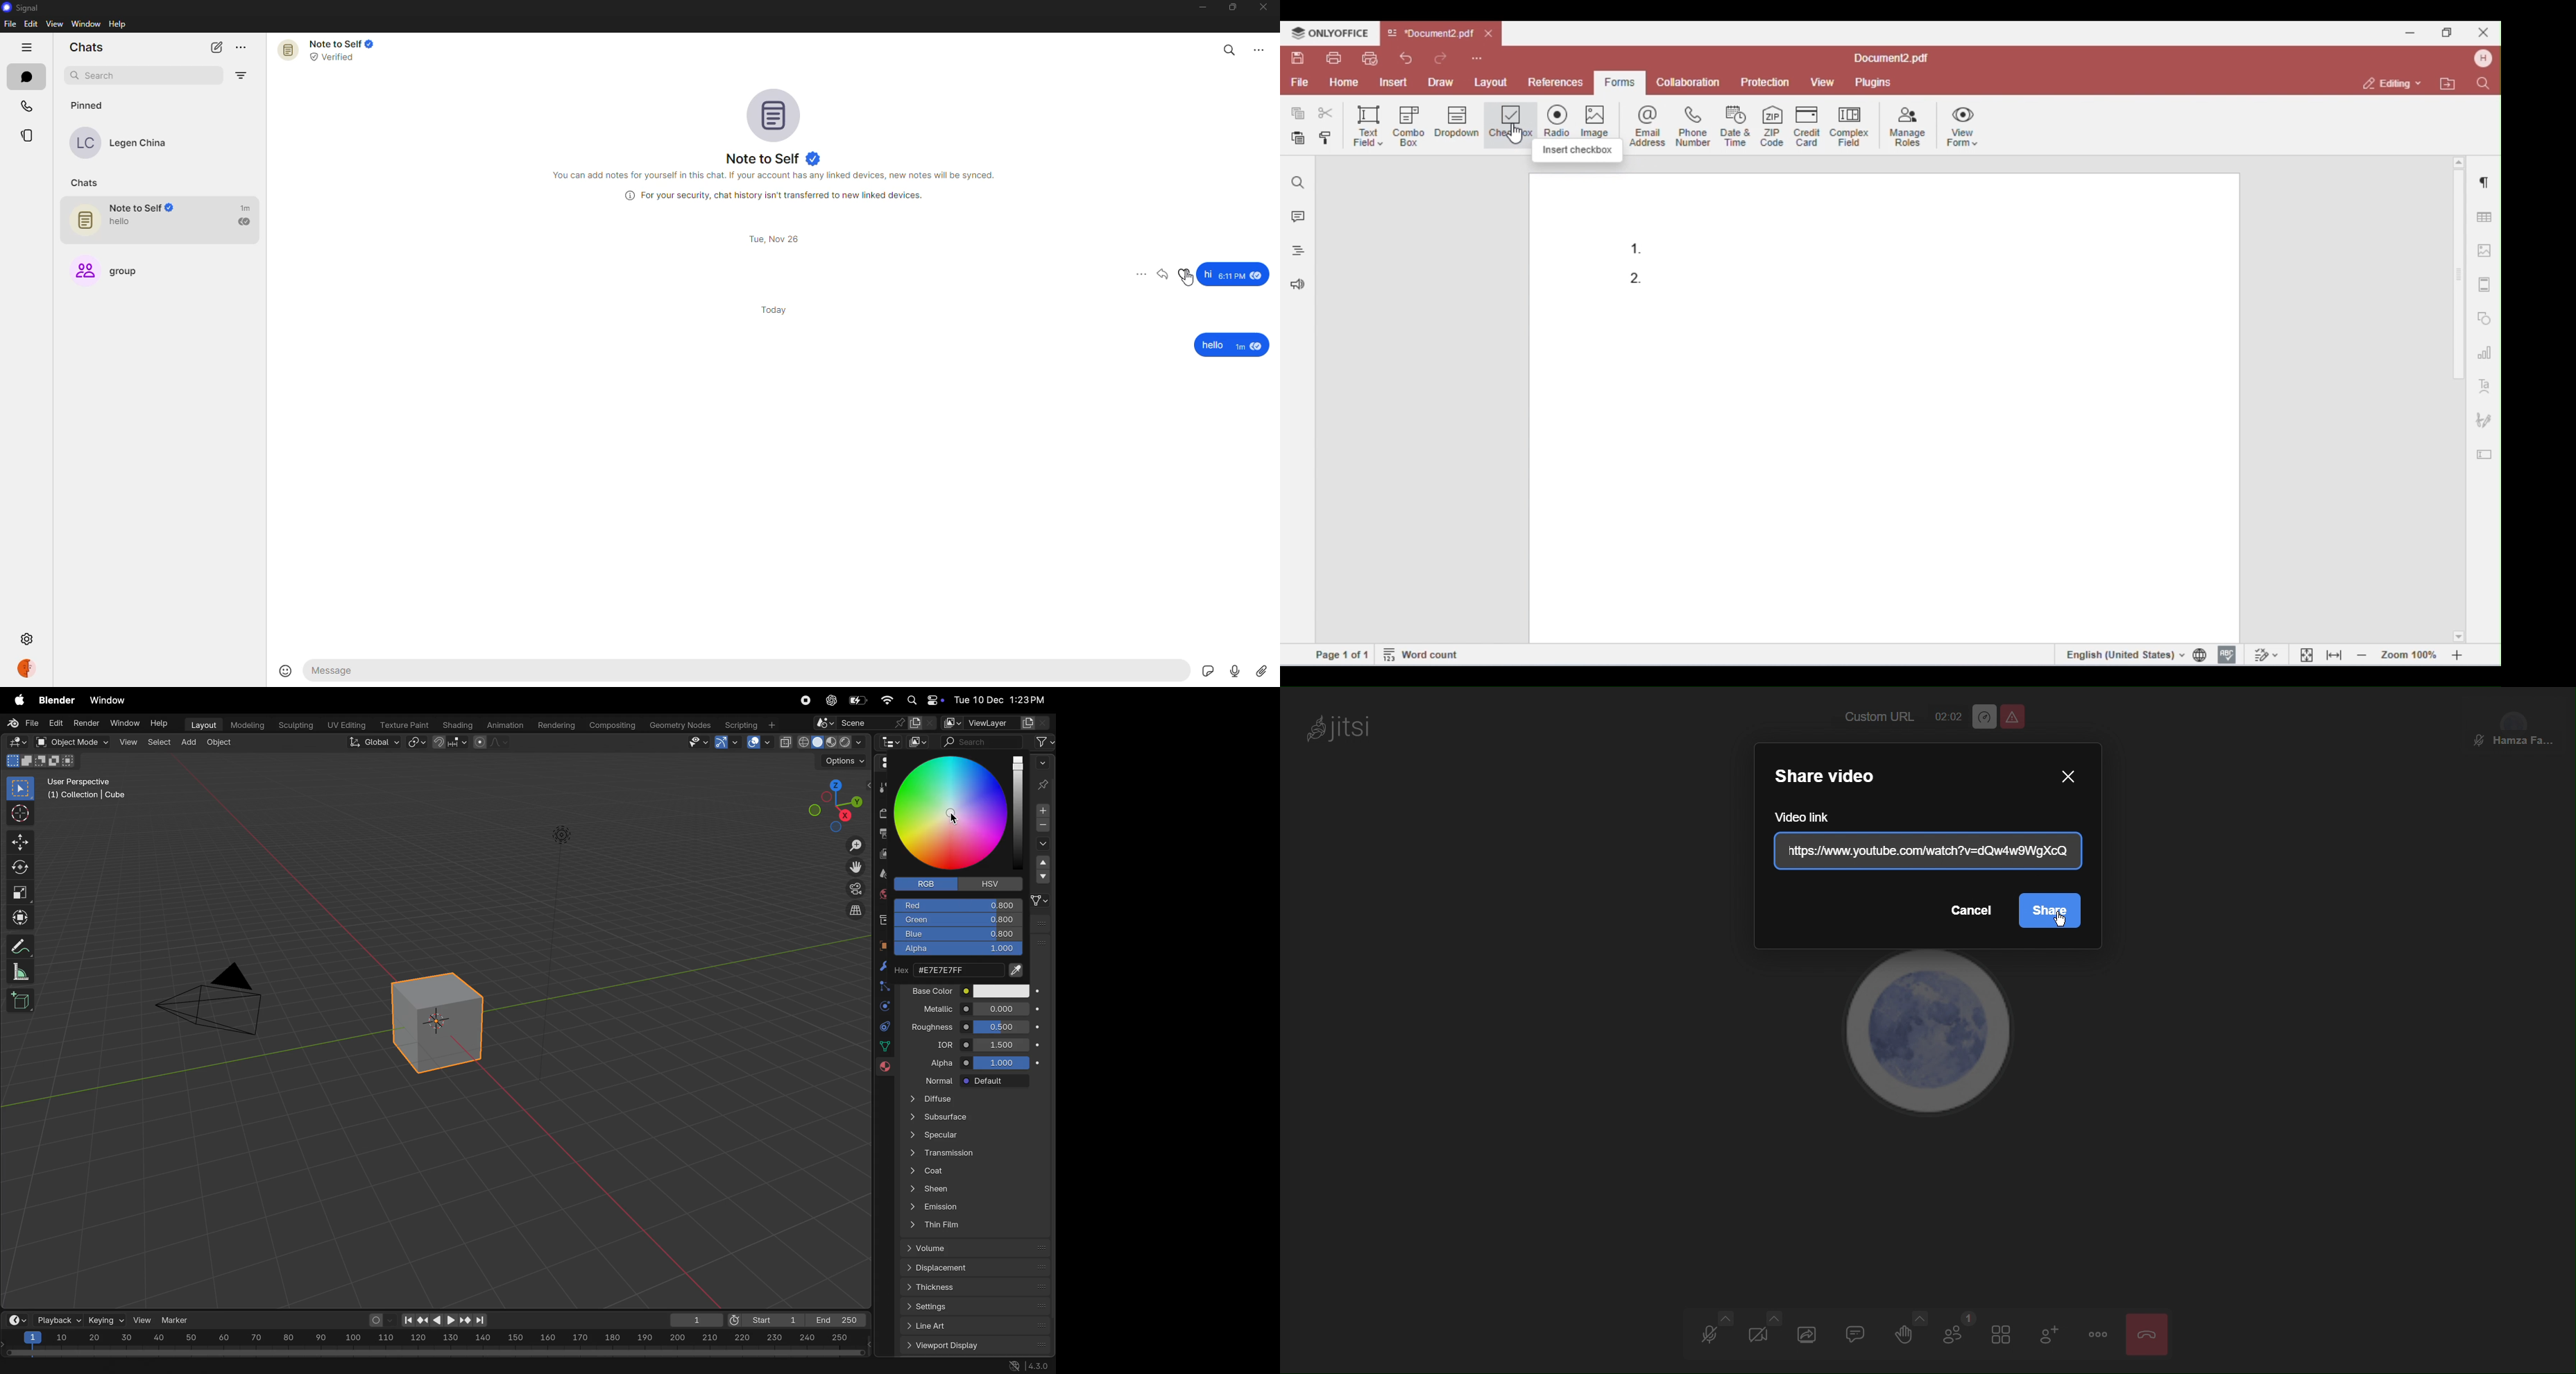  What do you see at coordinates (919, 742) in the screenshot?
I see `display mode` at bounding box center [919, 742].